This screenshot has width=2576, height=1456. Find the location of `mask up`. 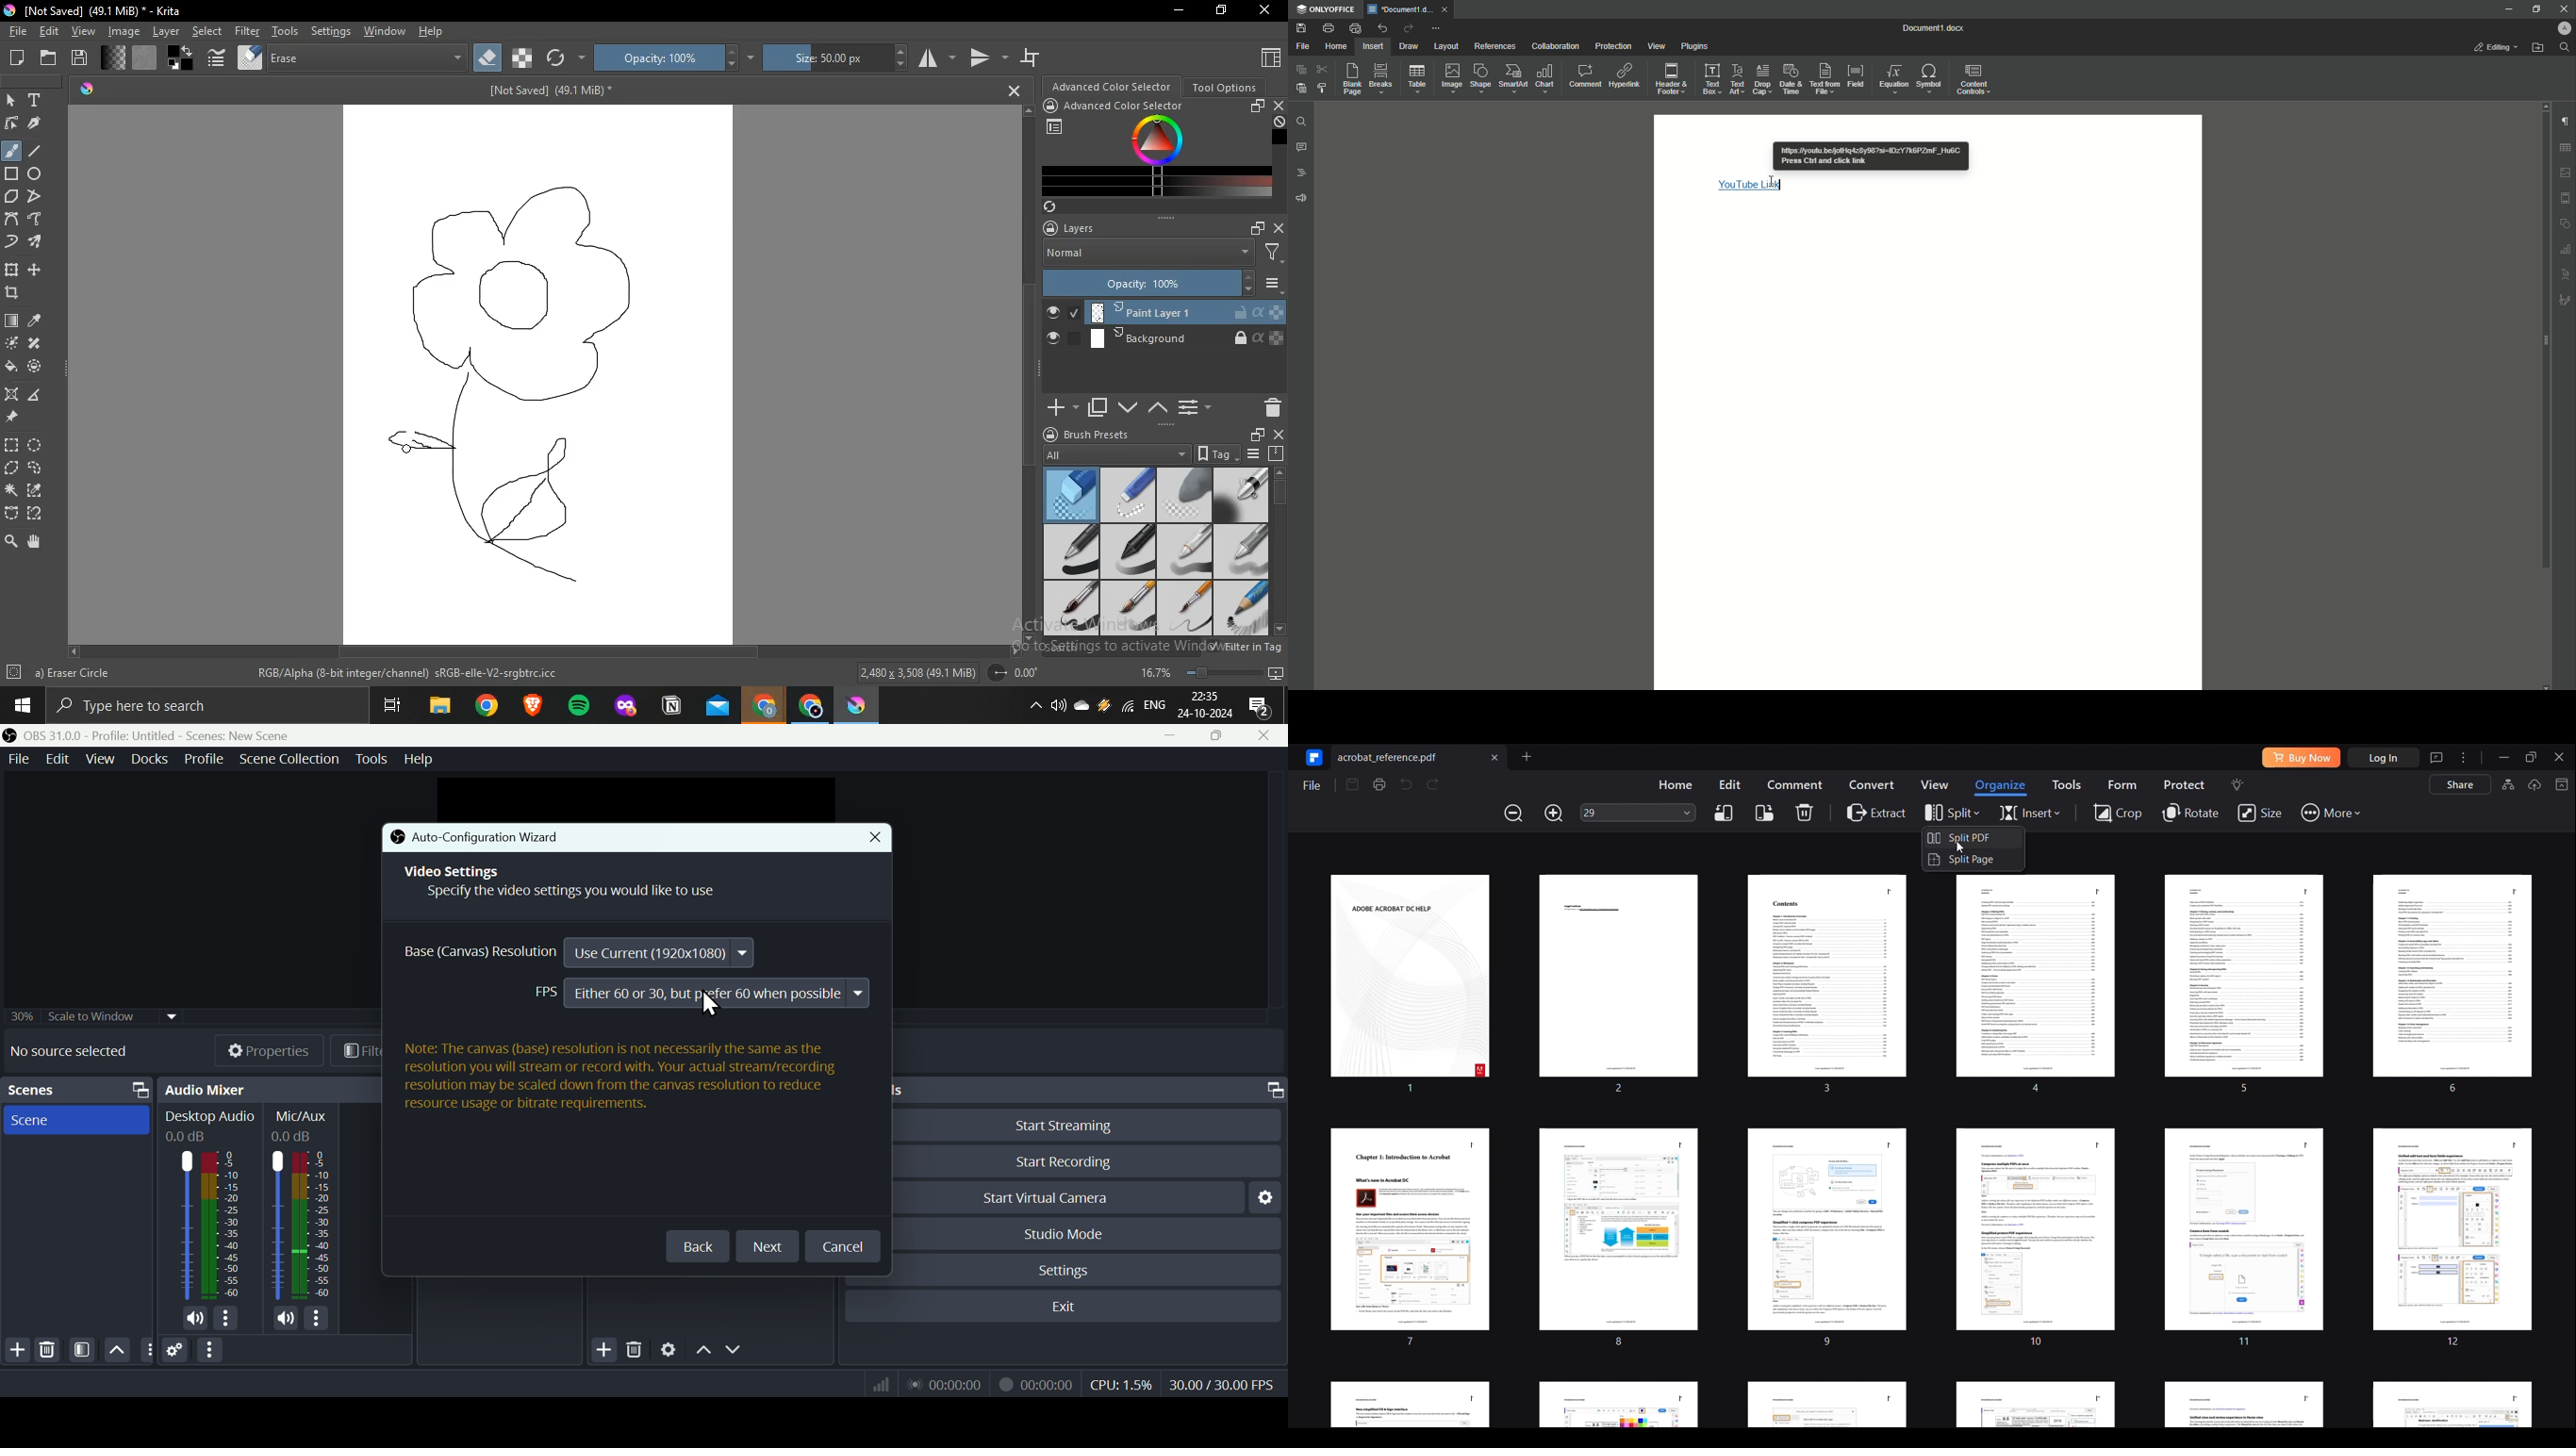

mask up is located at coordinates (1159, 408).